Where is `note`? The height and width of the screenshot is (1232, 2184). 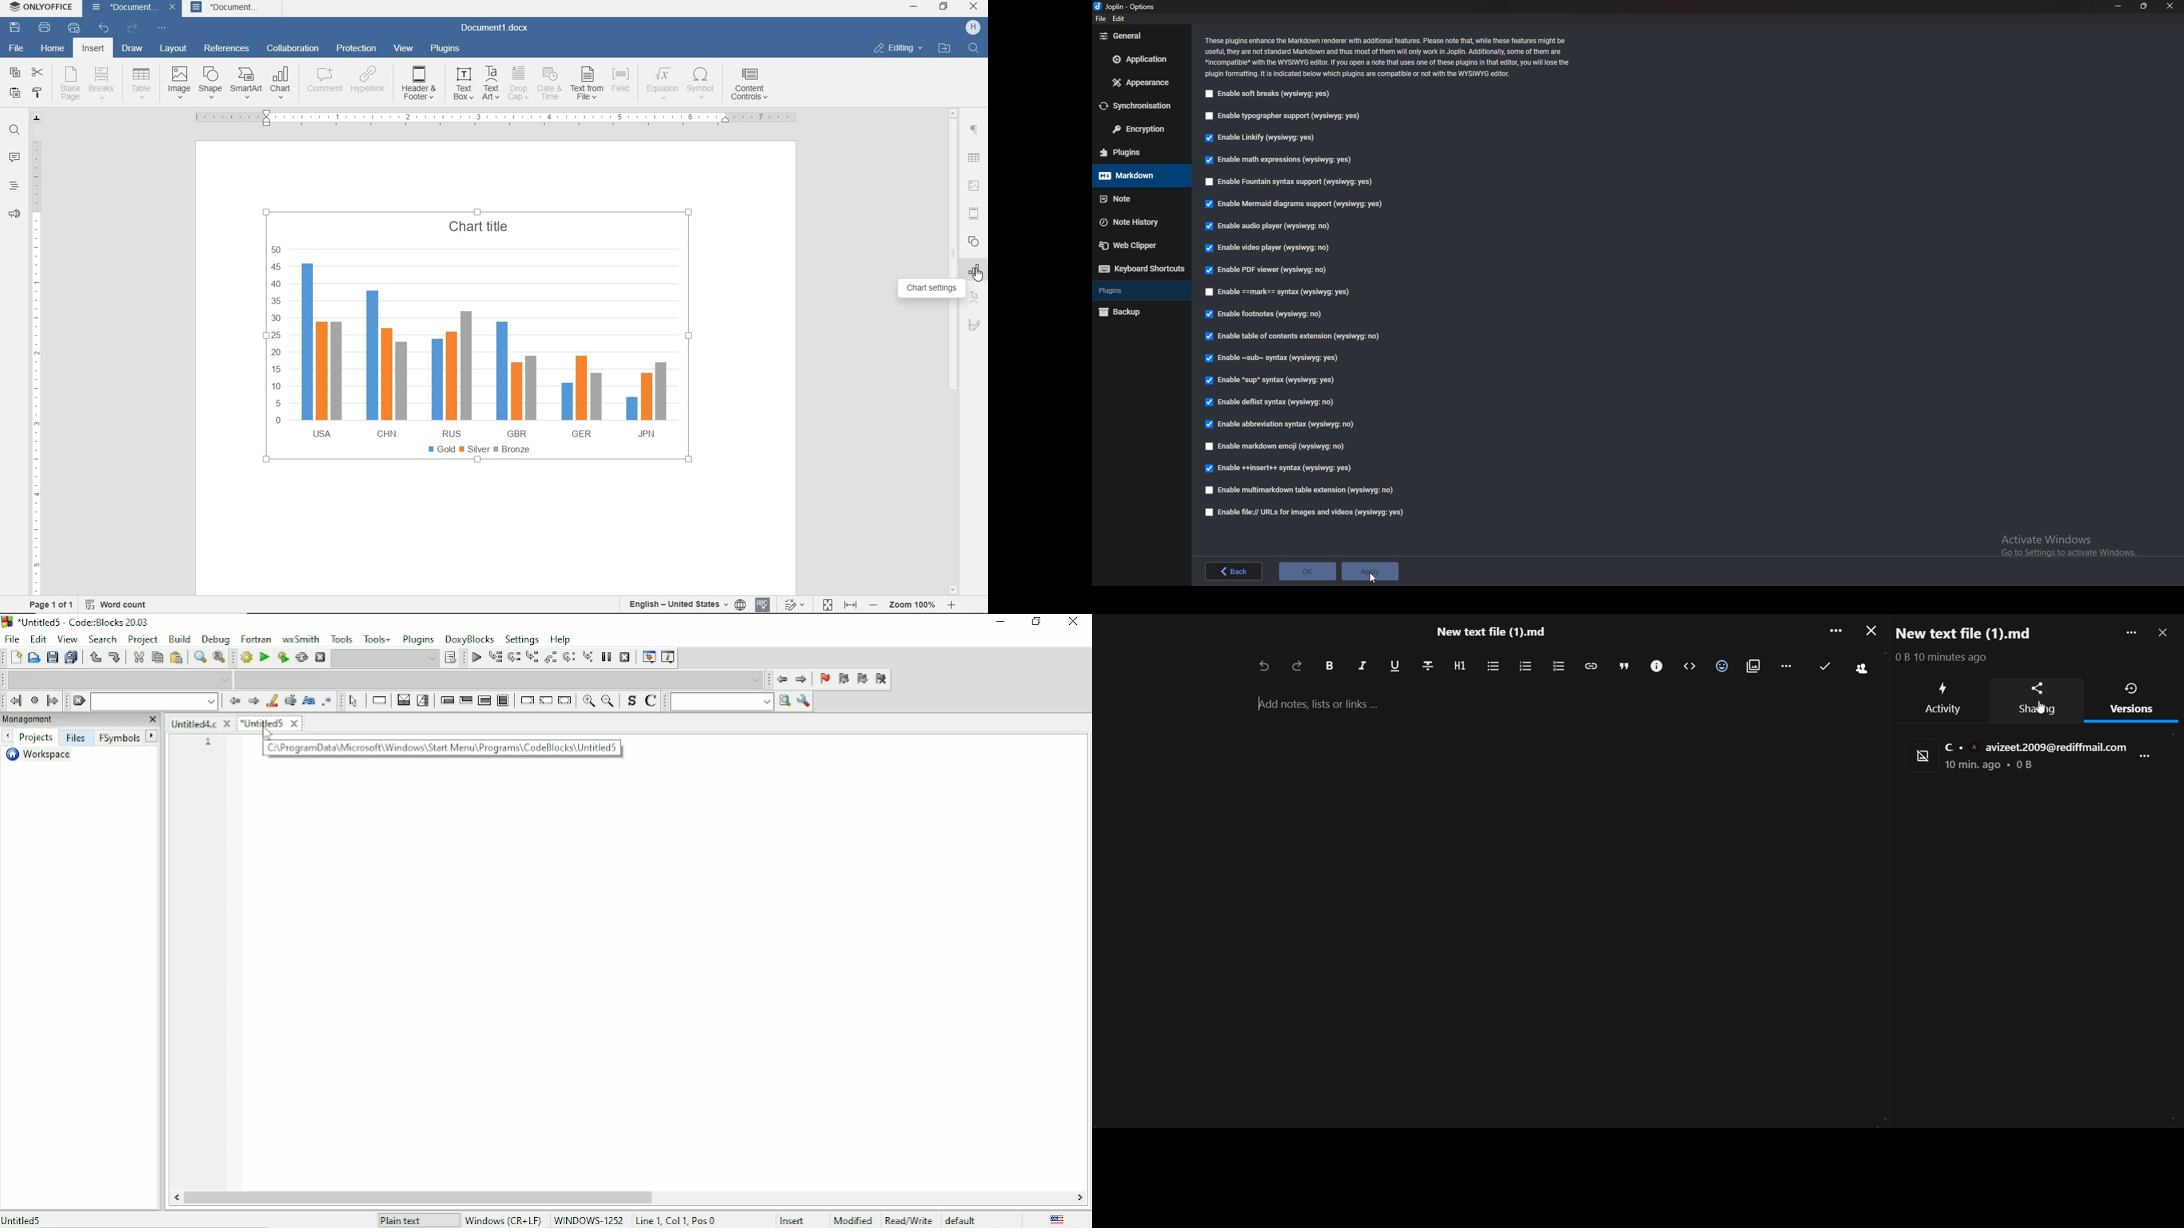 note is located at coordinates (1138, 199).